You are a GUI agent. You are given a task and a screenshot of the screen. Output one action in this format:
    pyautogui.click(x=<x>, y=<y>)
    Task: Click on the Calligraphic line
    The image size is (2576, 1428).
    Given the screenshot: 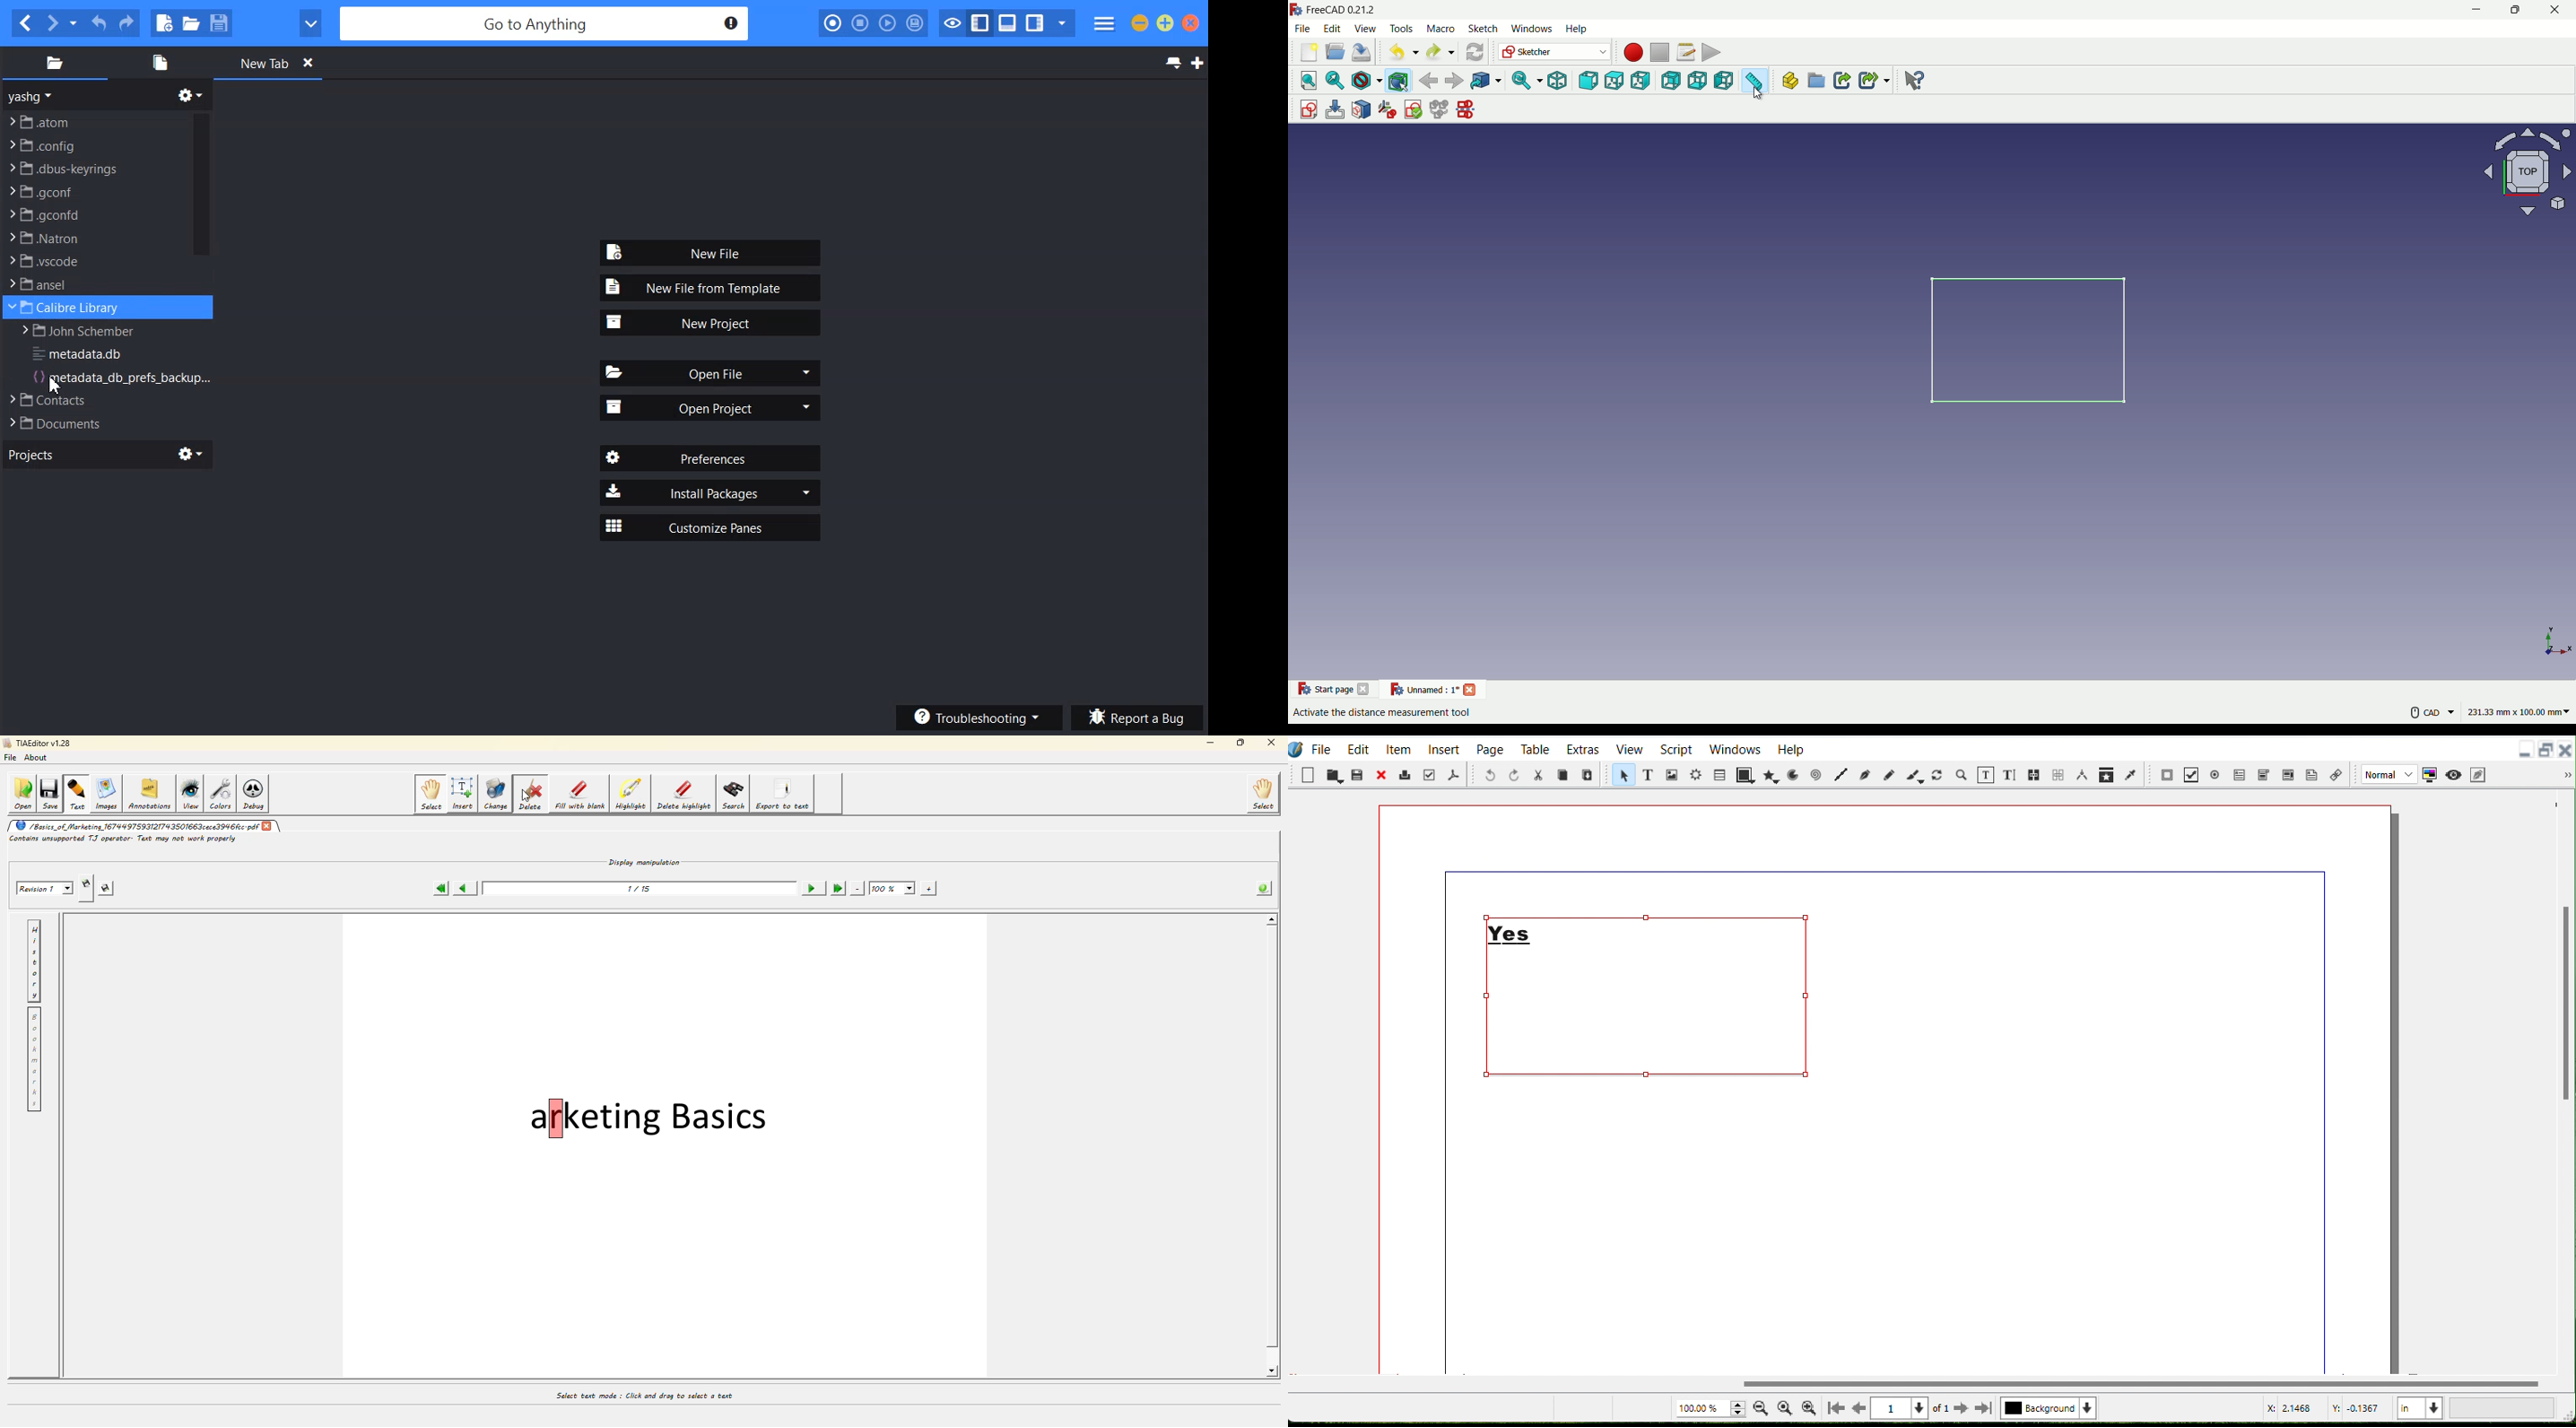 What is the action you would take?
    pyautogui.click(x=1915, y=775)
    